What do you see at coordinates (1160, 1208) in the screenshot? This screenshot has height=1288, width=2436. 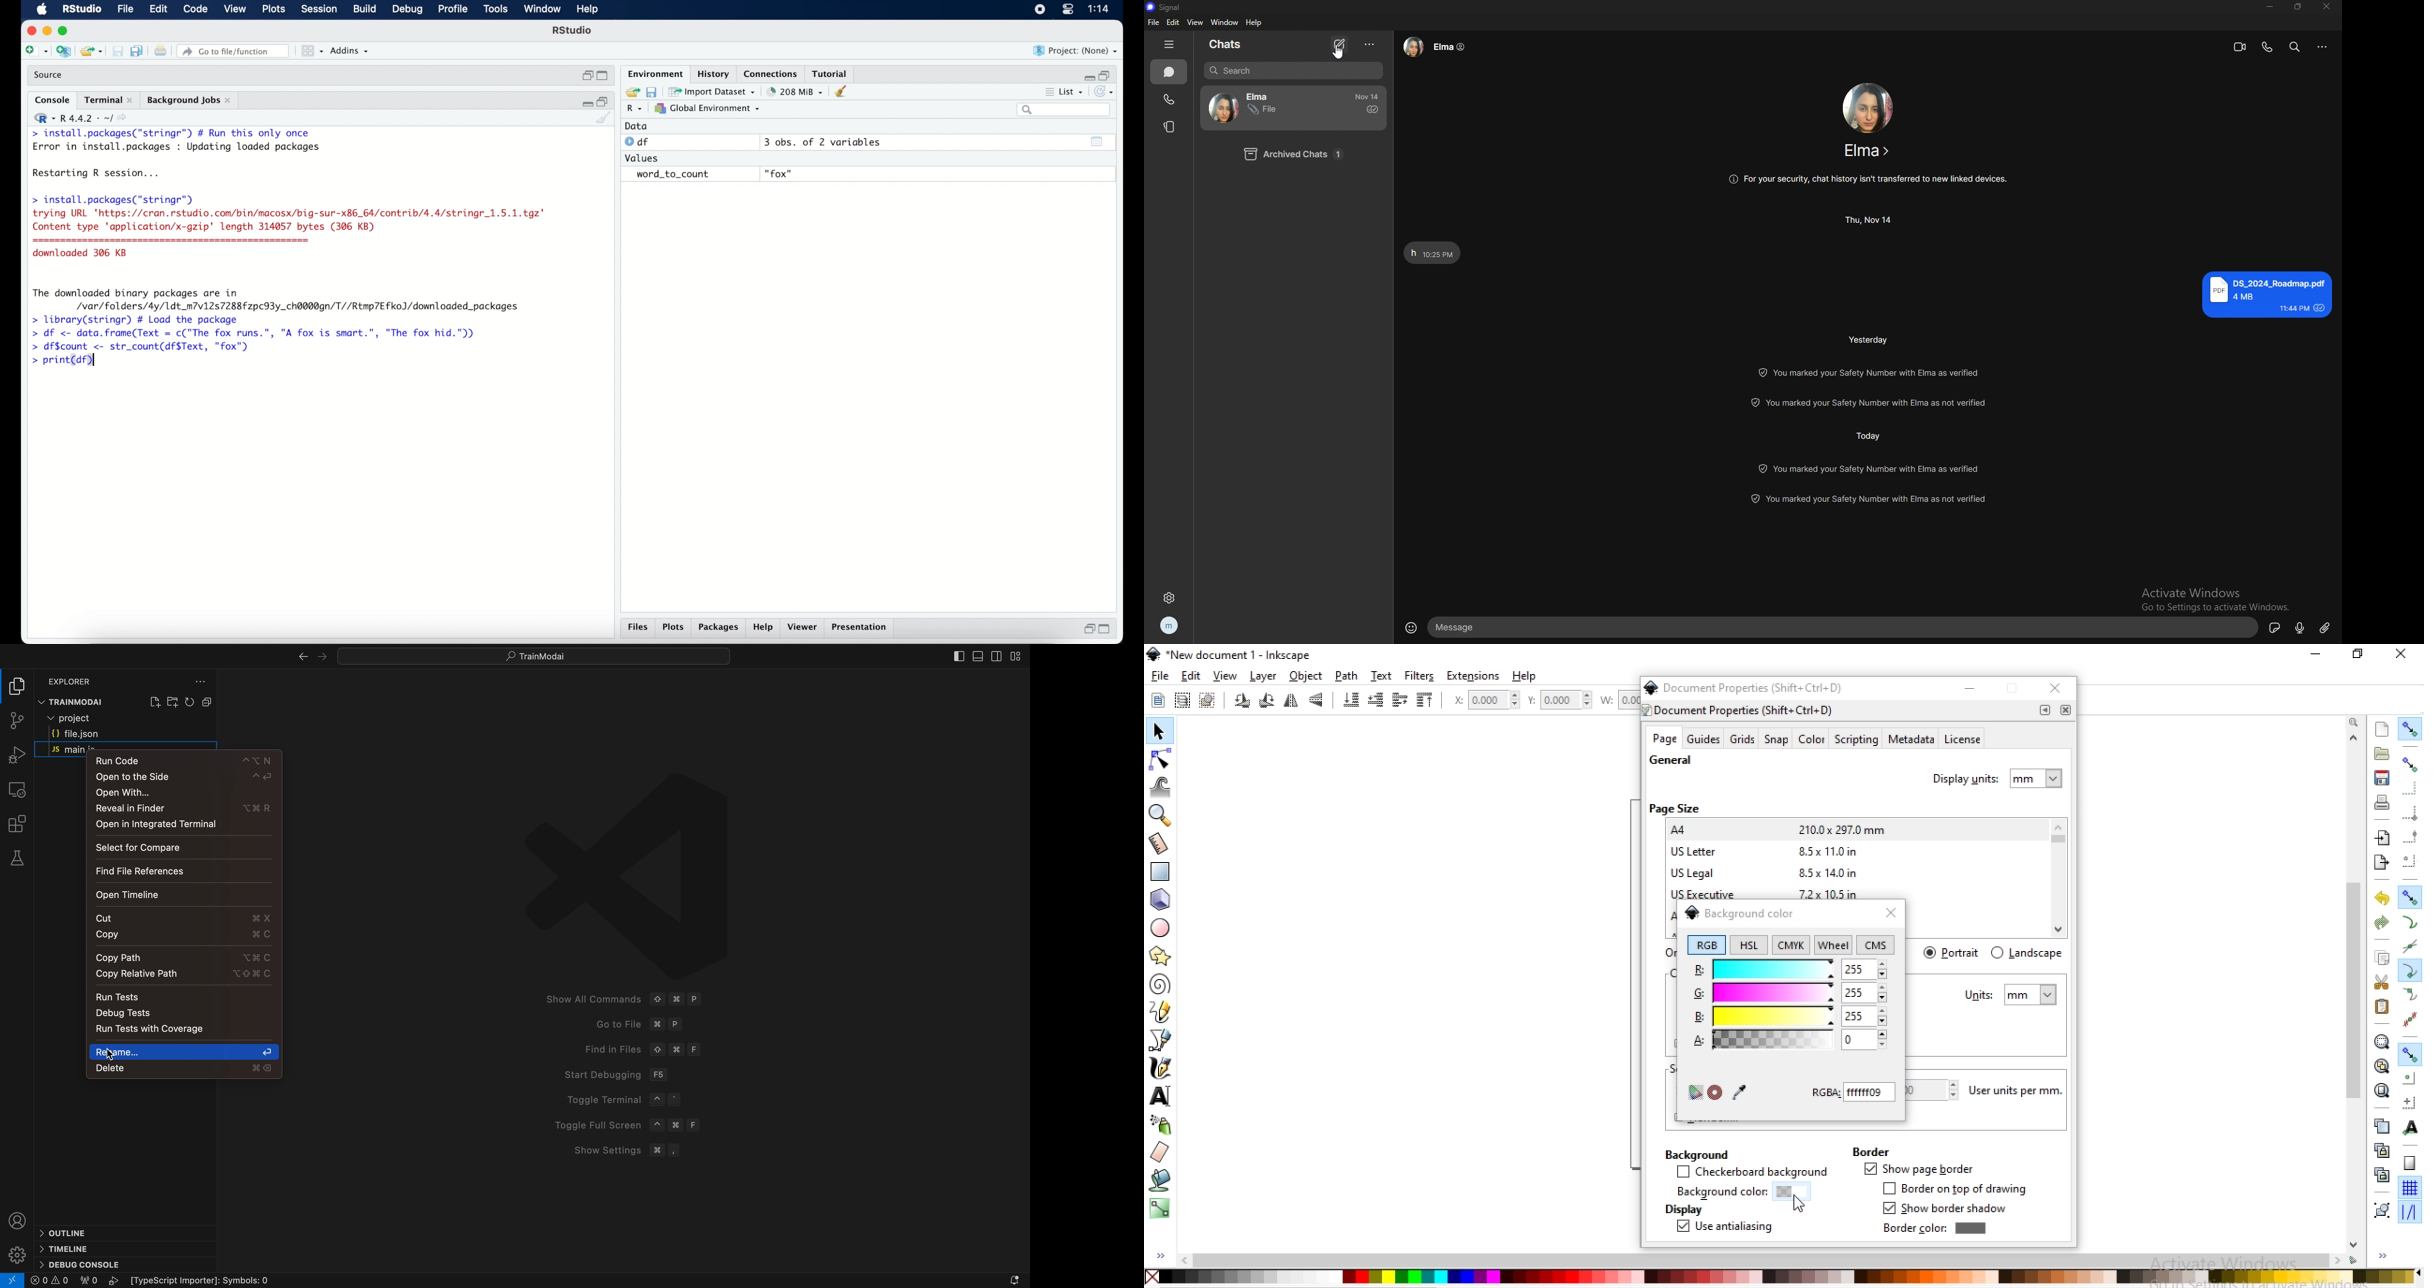 I see `create and edit gradients` at bounding box center [1160, 1208].